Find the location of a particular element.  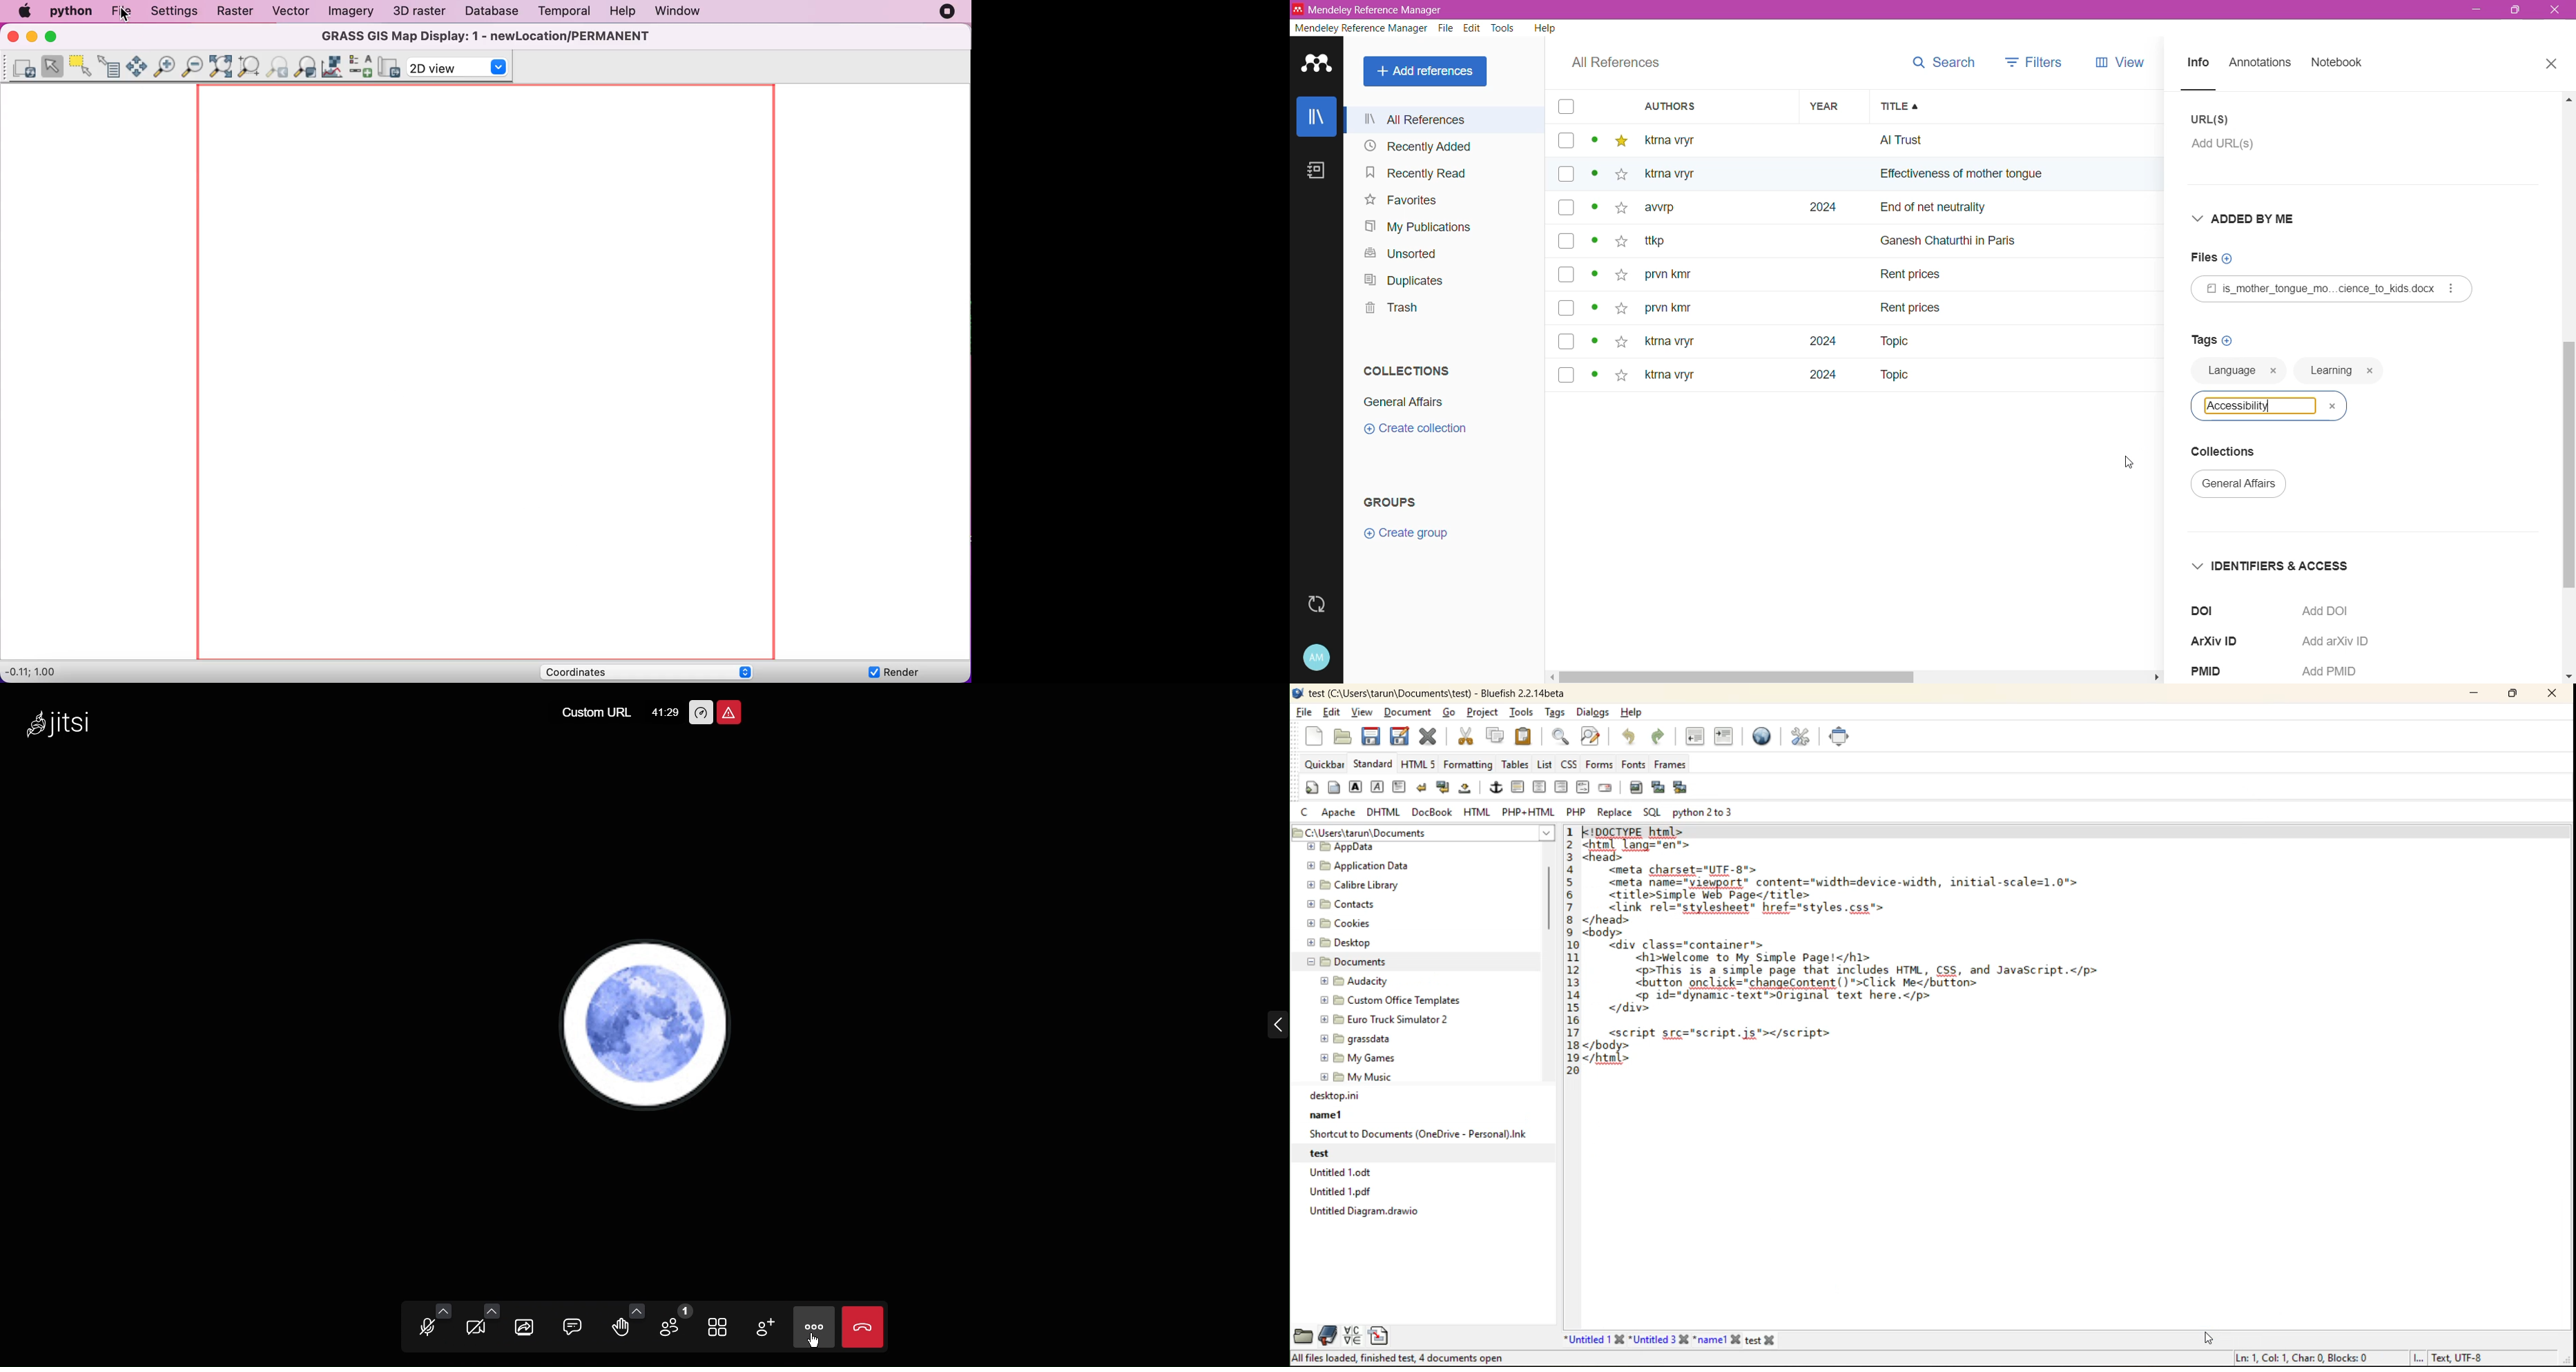

Annotations is located at coordinates (2260, 64).